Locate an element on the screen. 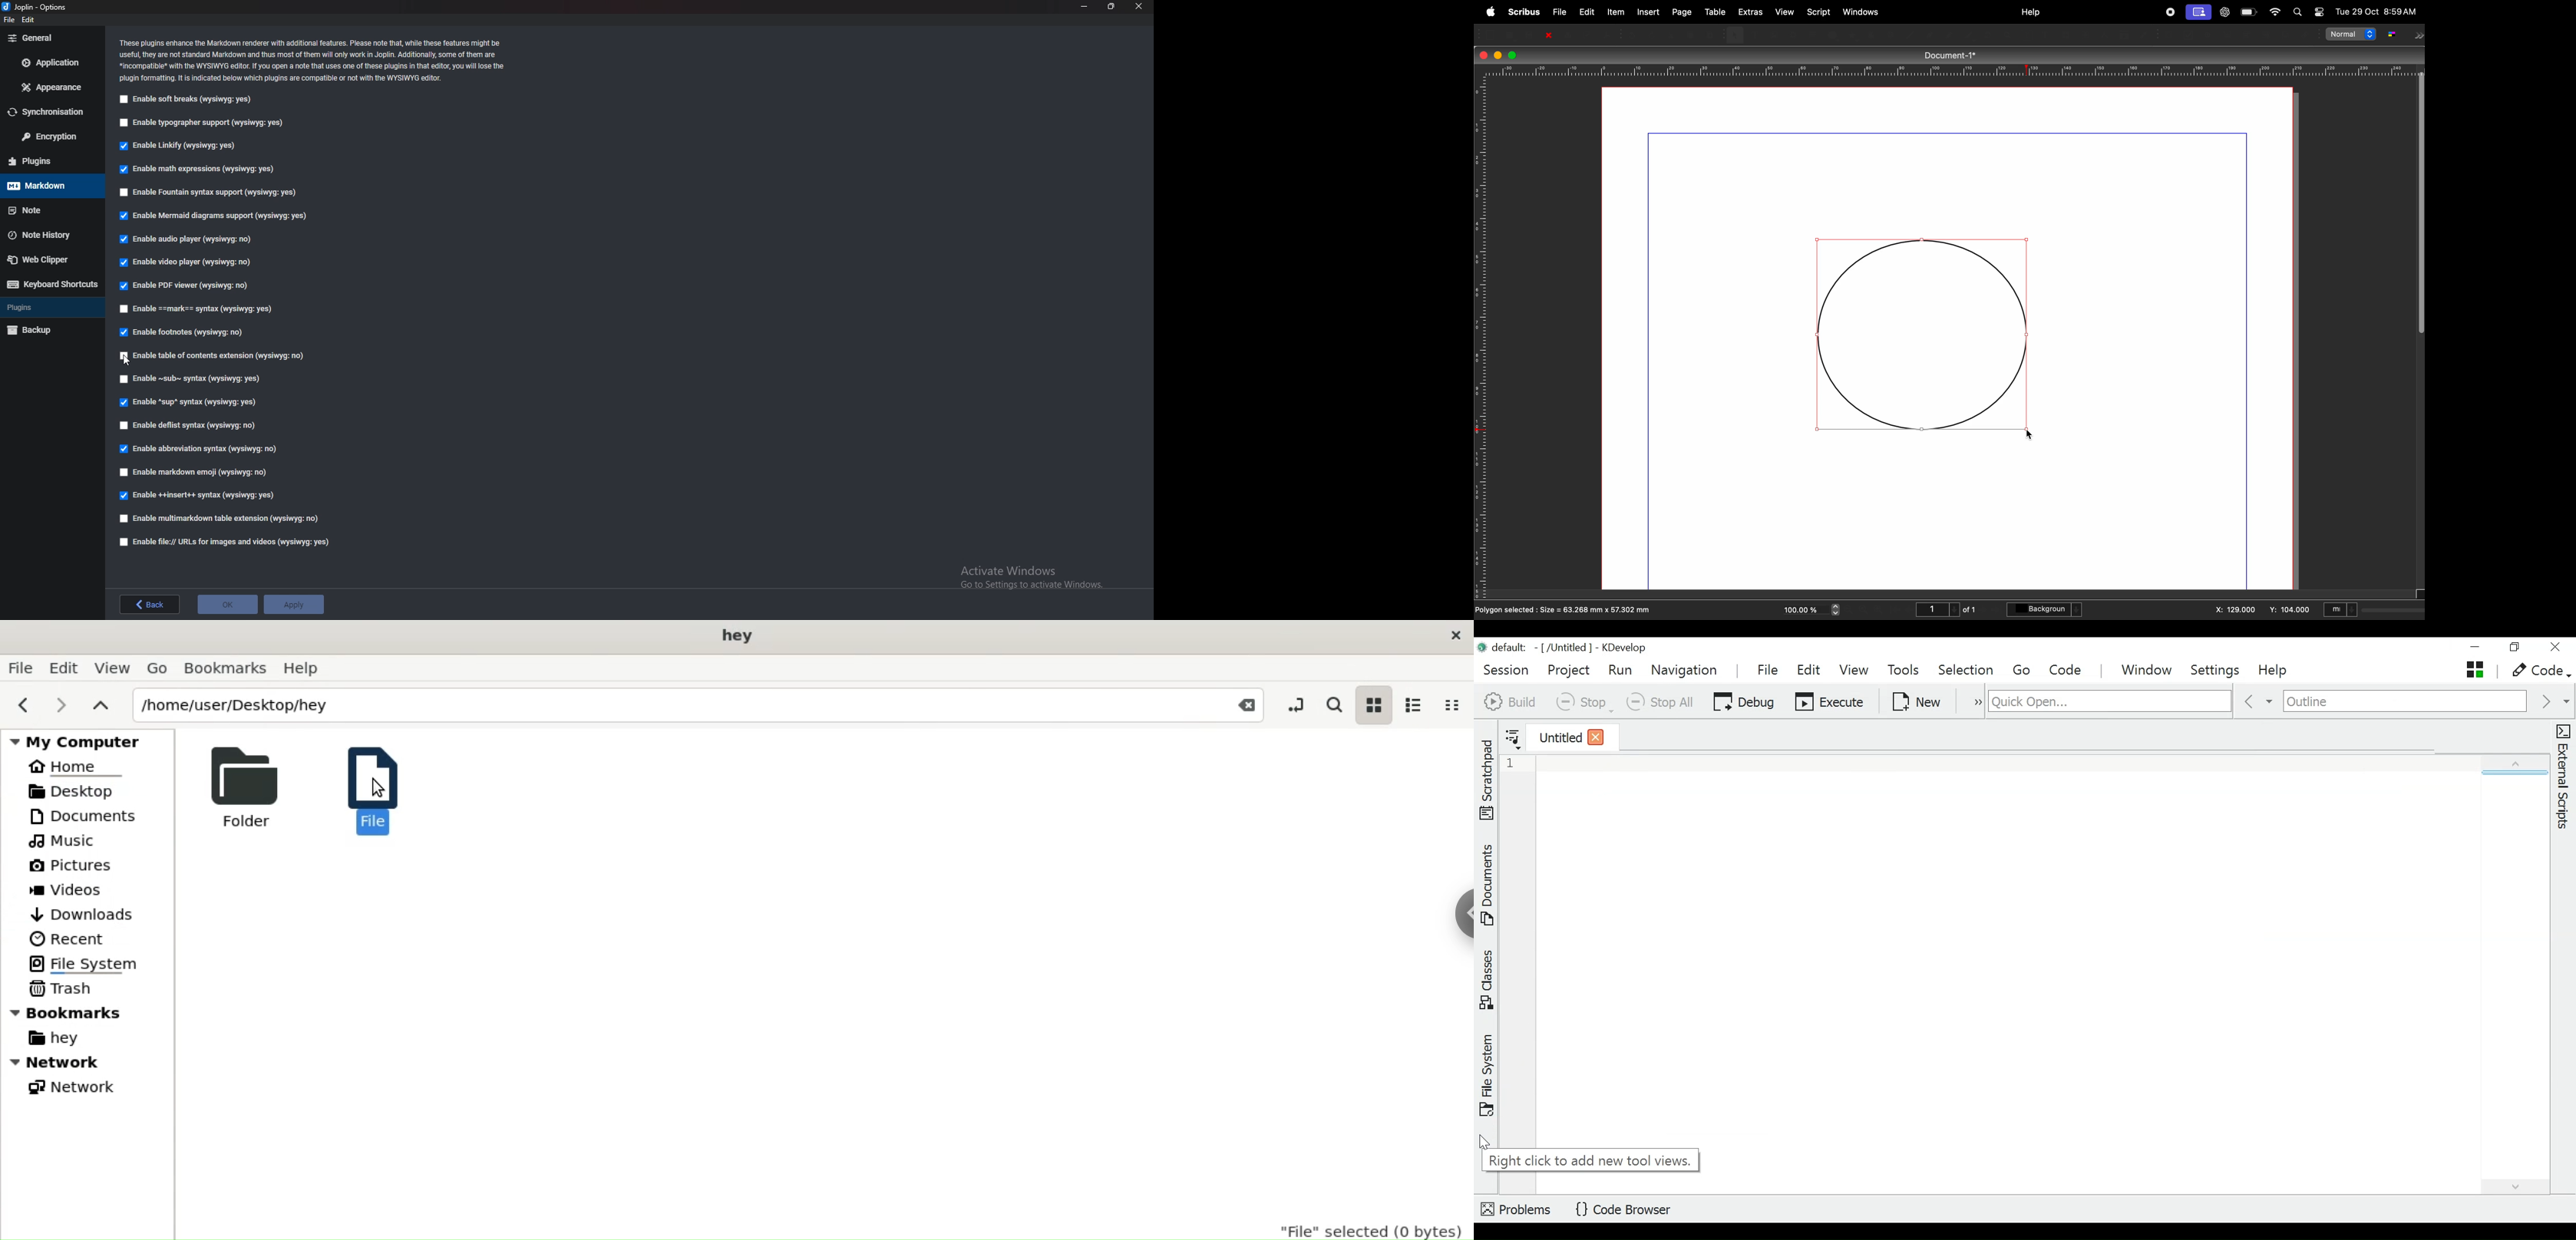 This screenshot has width=2576, height=1260. background is located at coordinates (2047, 610).